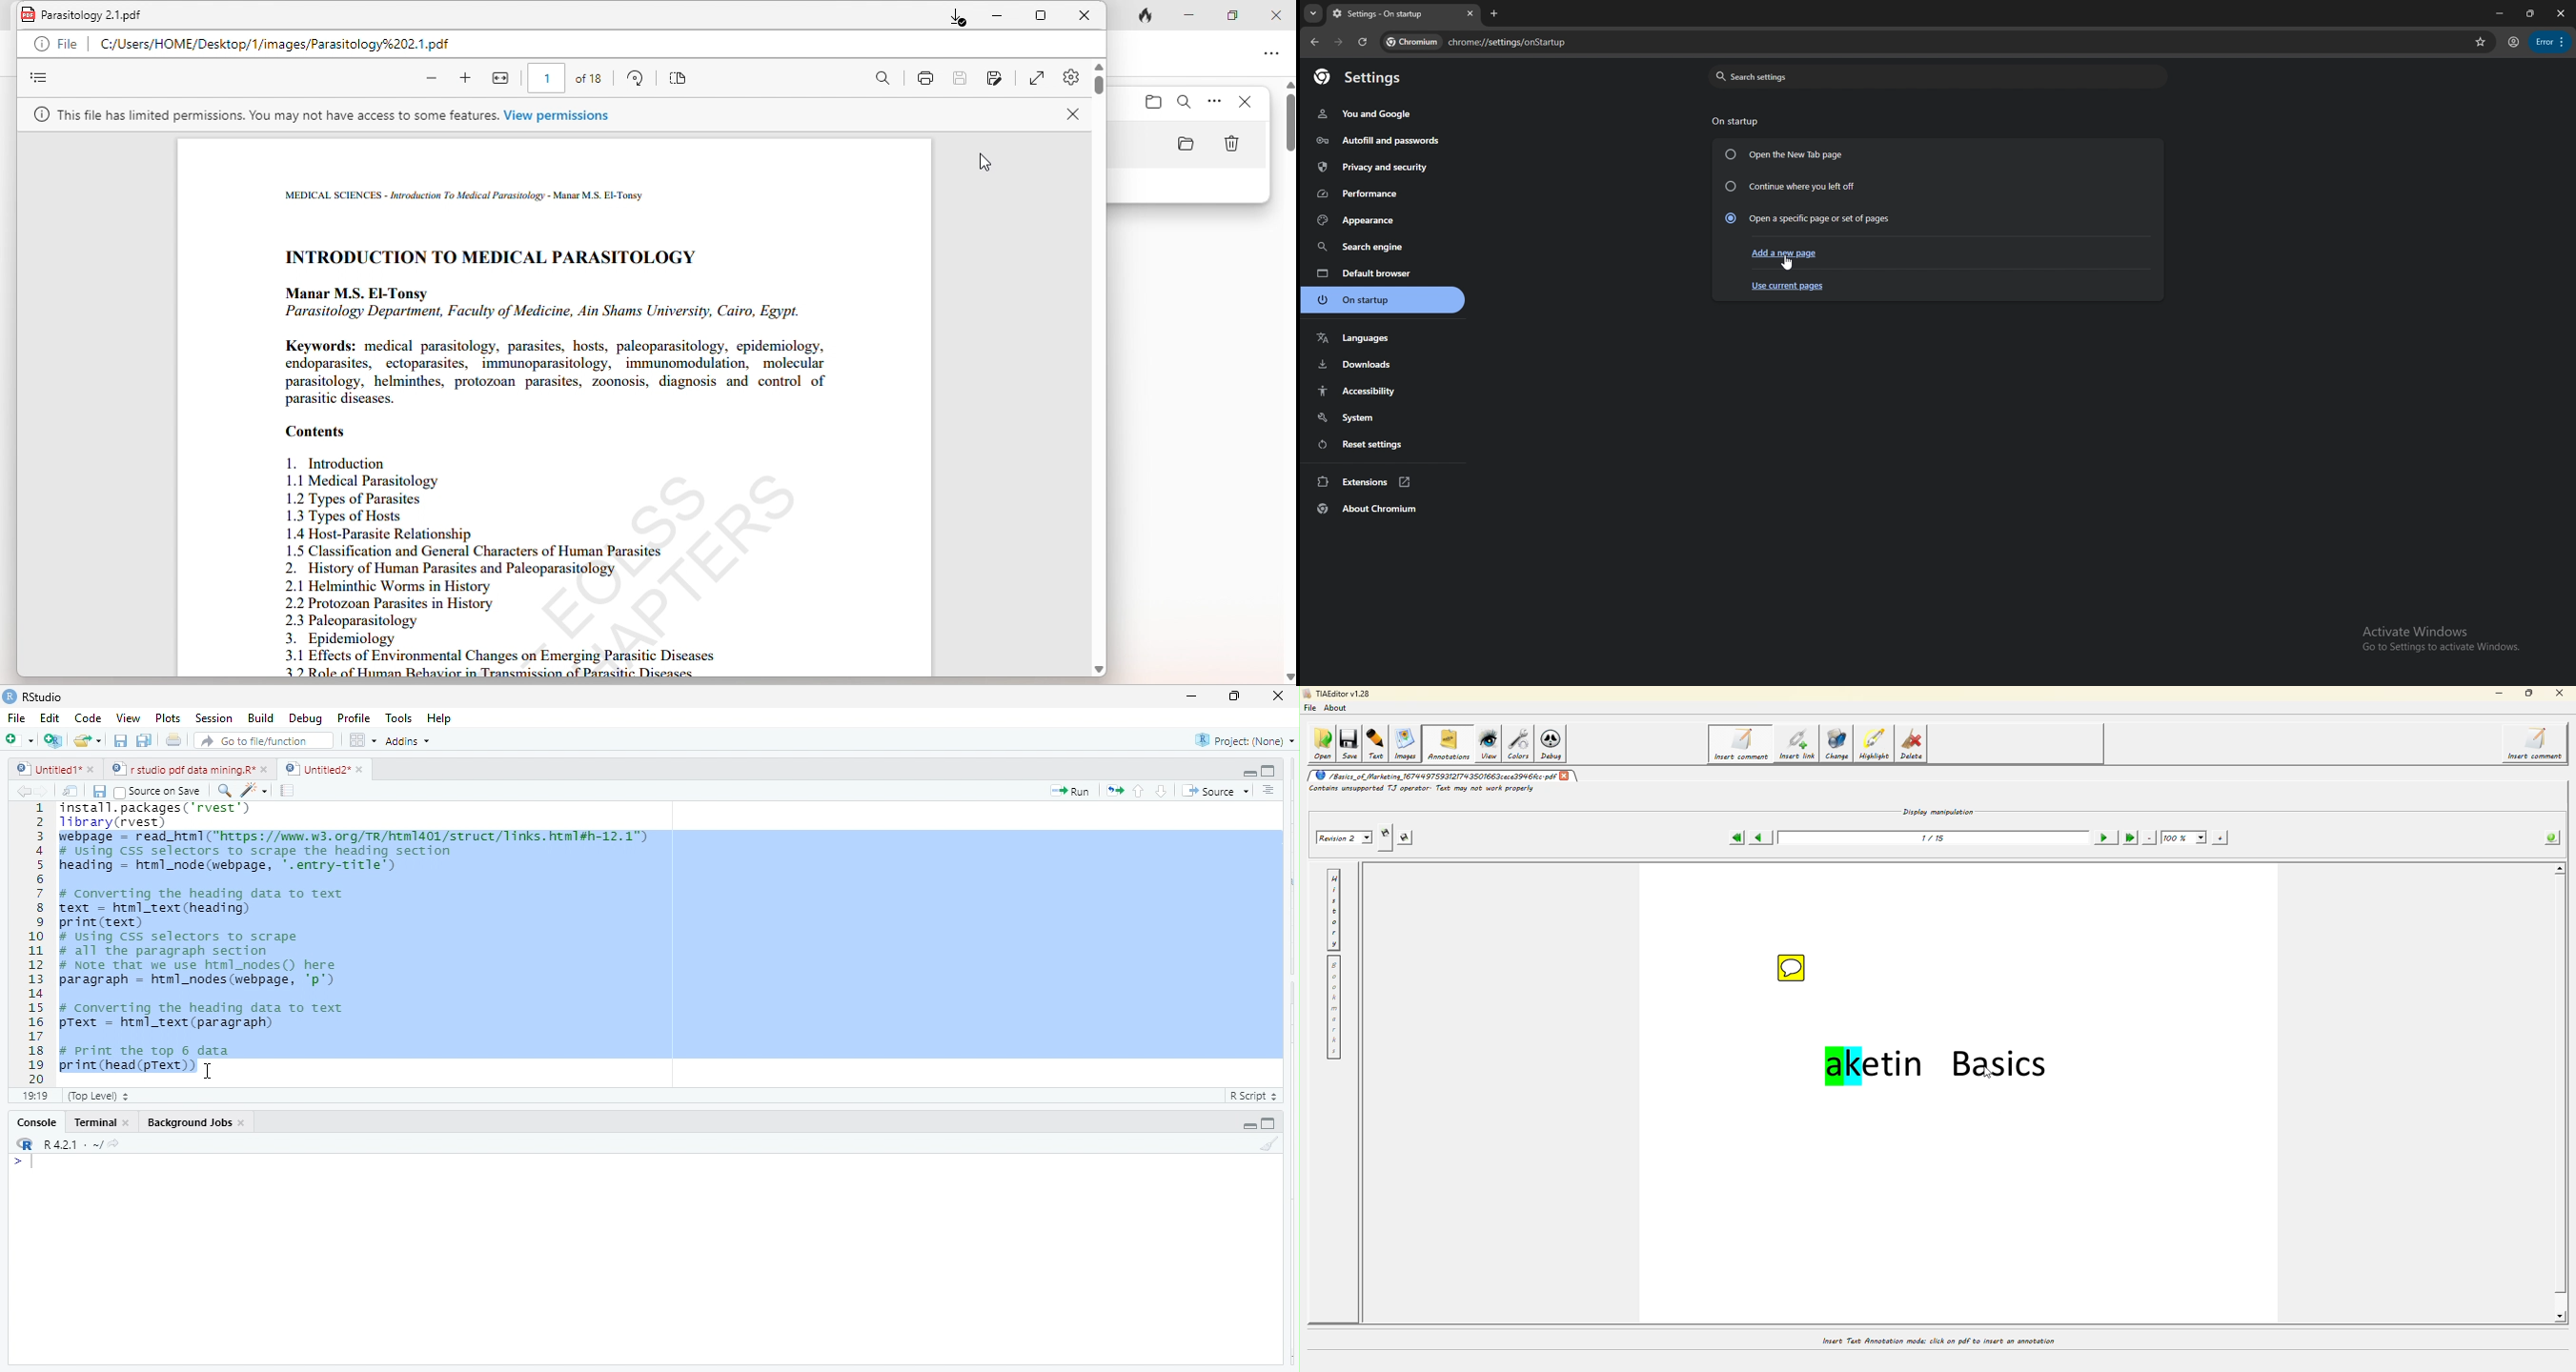 Image resolution: width=2576 pixels, height=1372 pixels. Describe the element at coordinates (97, 1122) in the screenshot. I see `terminal` at that location.